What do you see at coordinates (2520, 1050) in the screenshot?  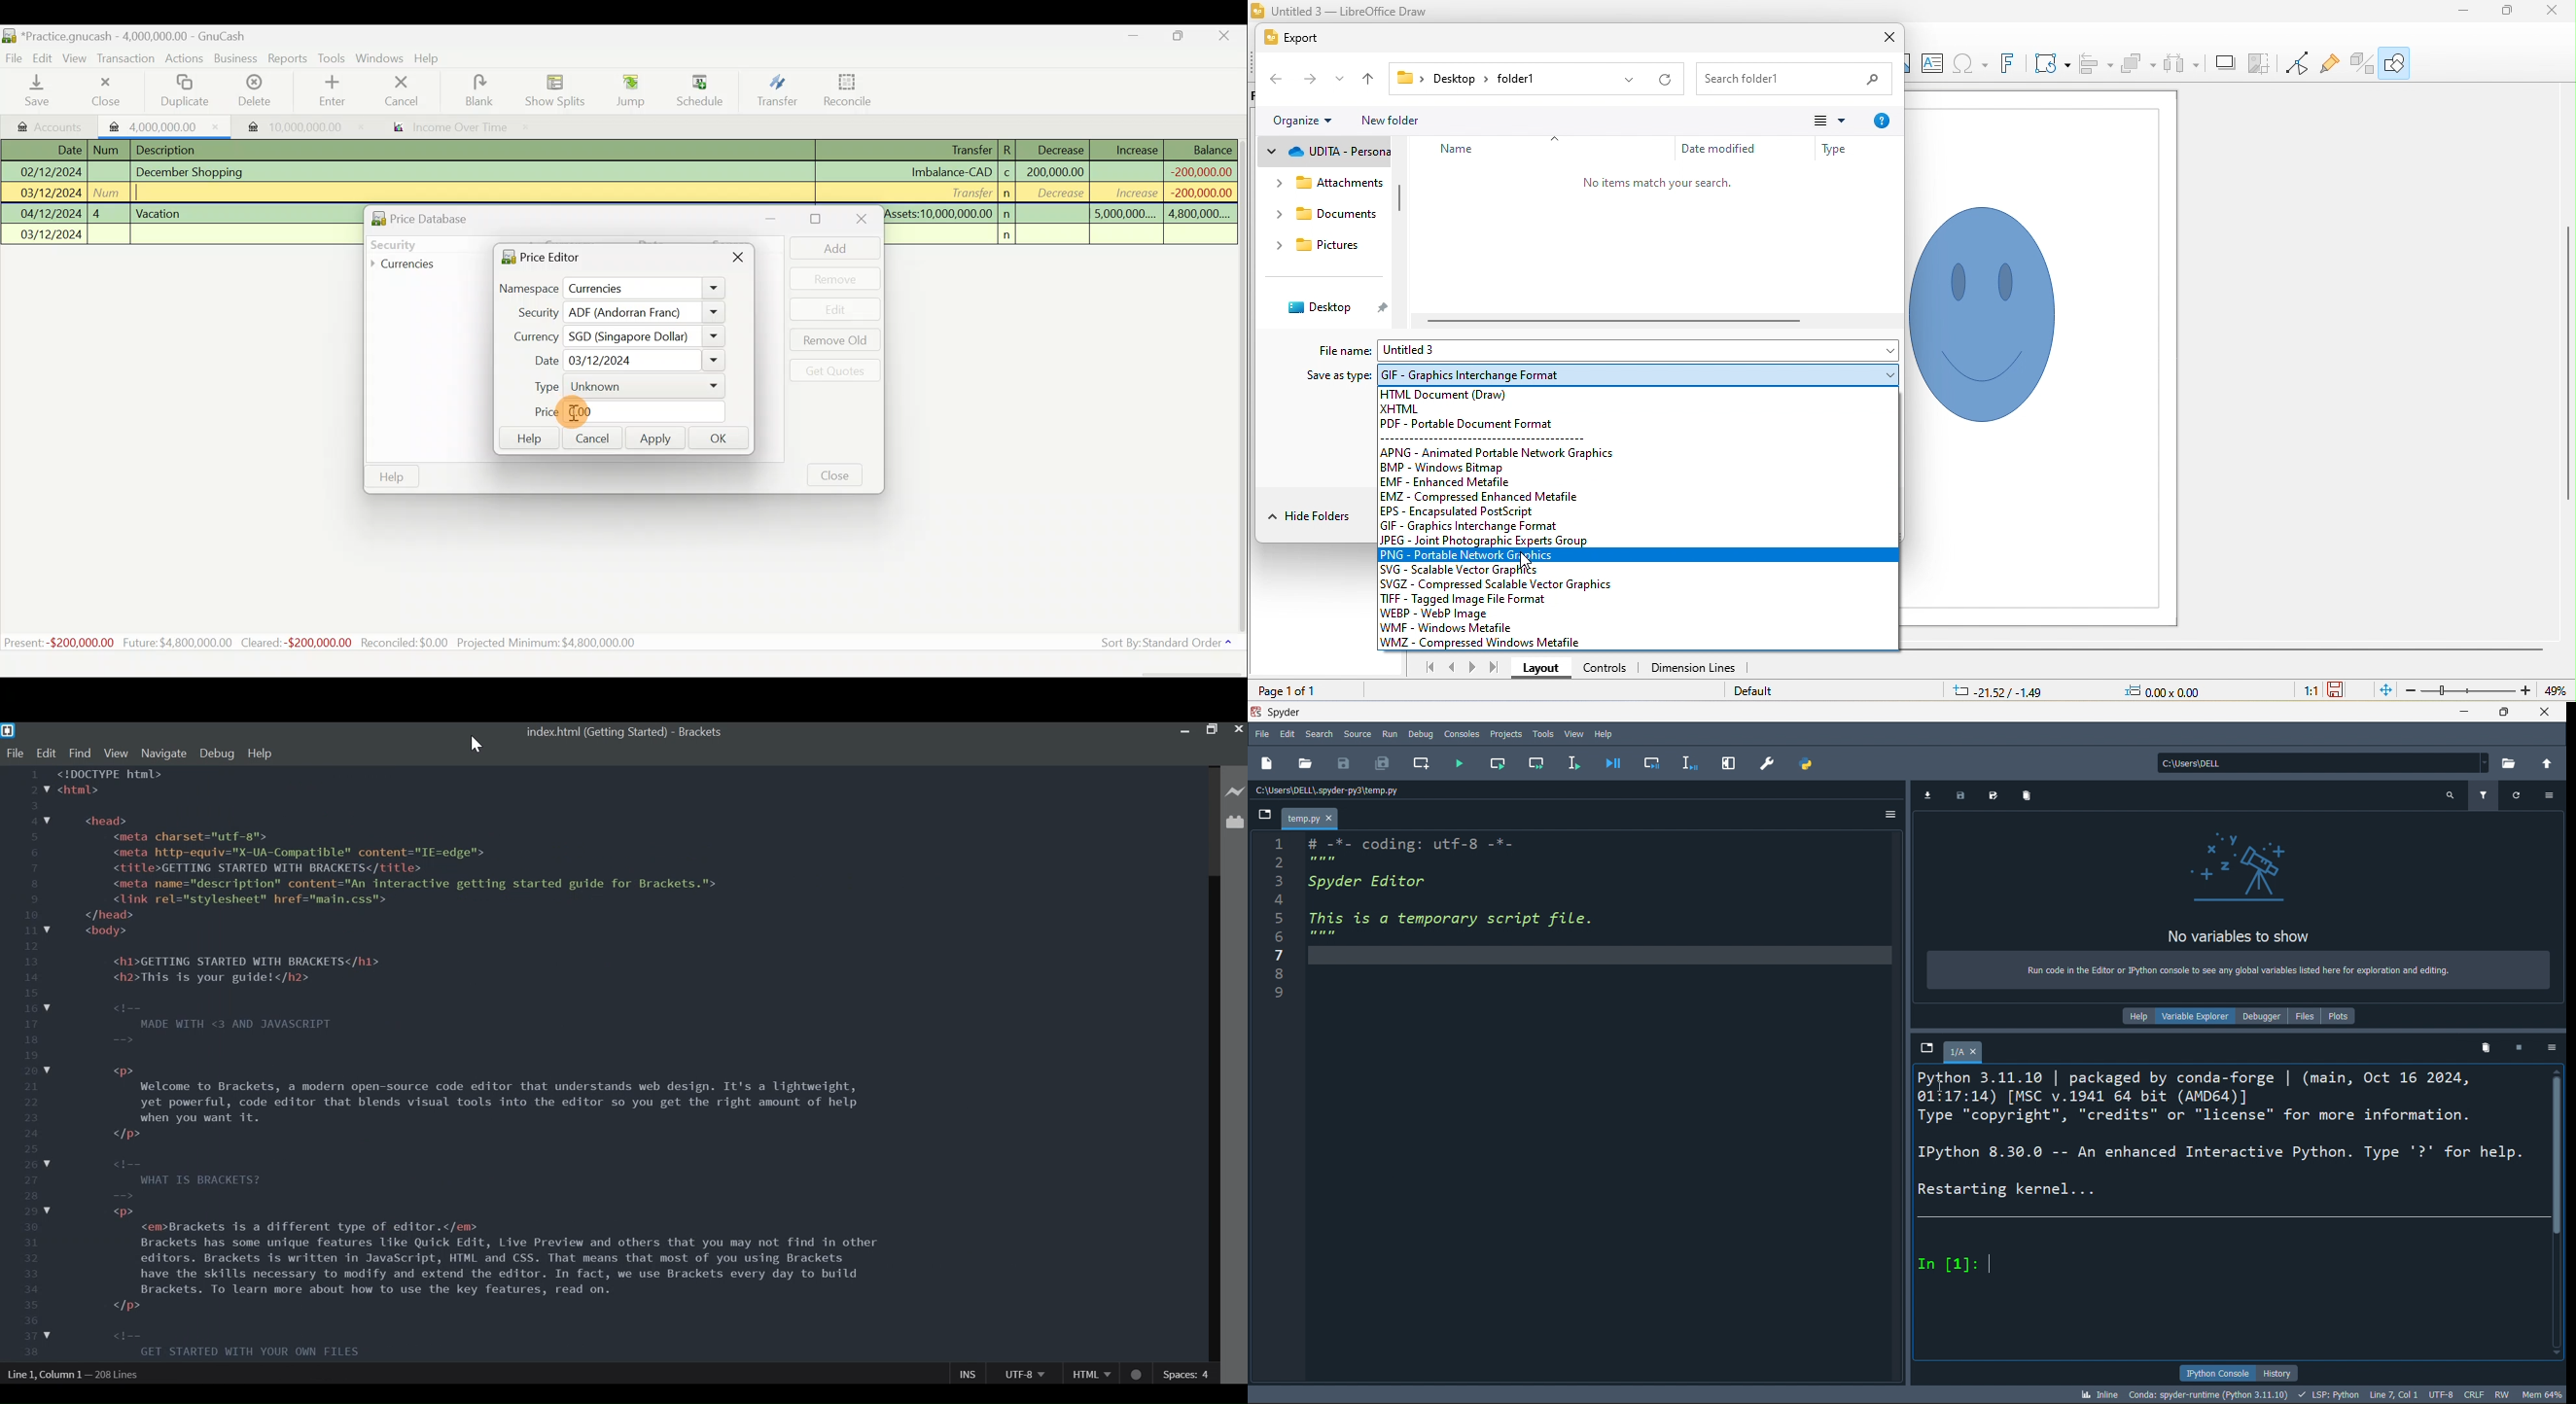 I see `stop kernel` at bounding box center [2520, 1050].